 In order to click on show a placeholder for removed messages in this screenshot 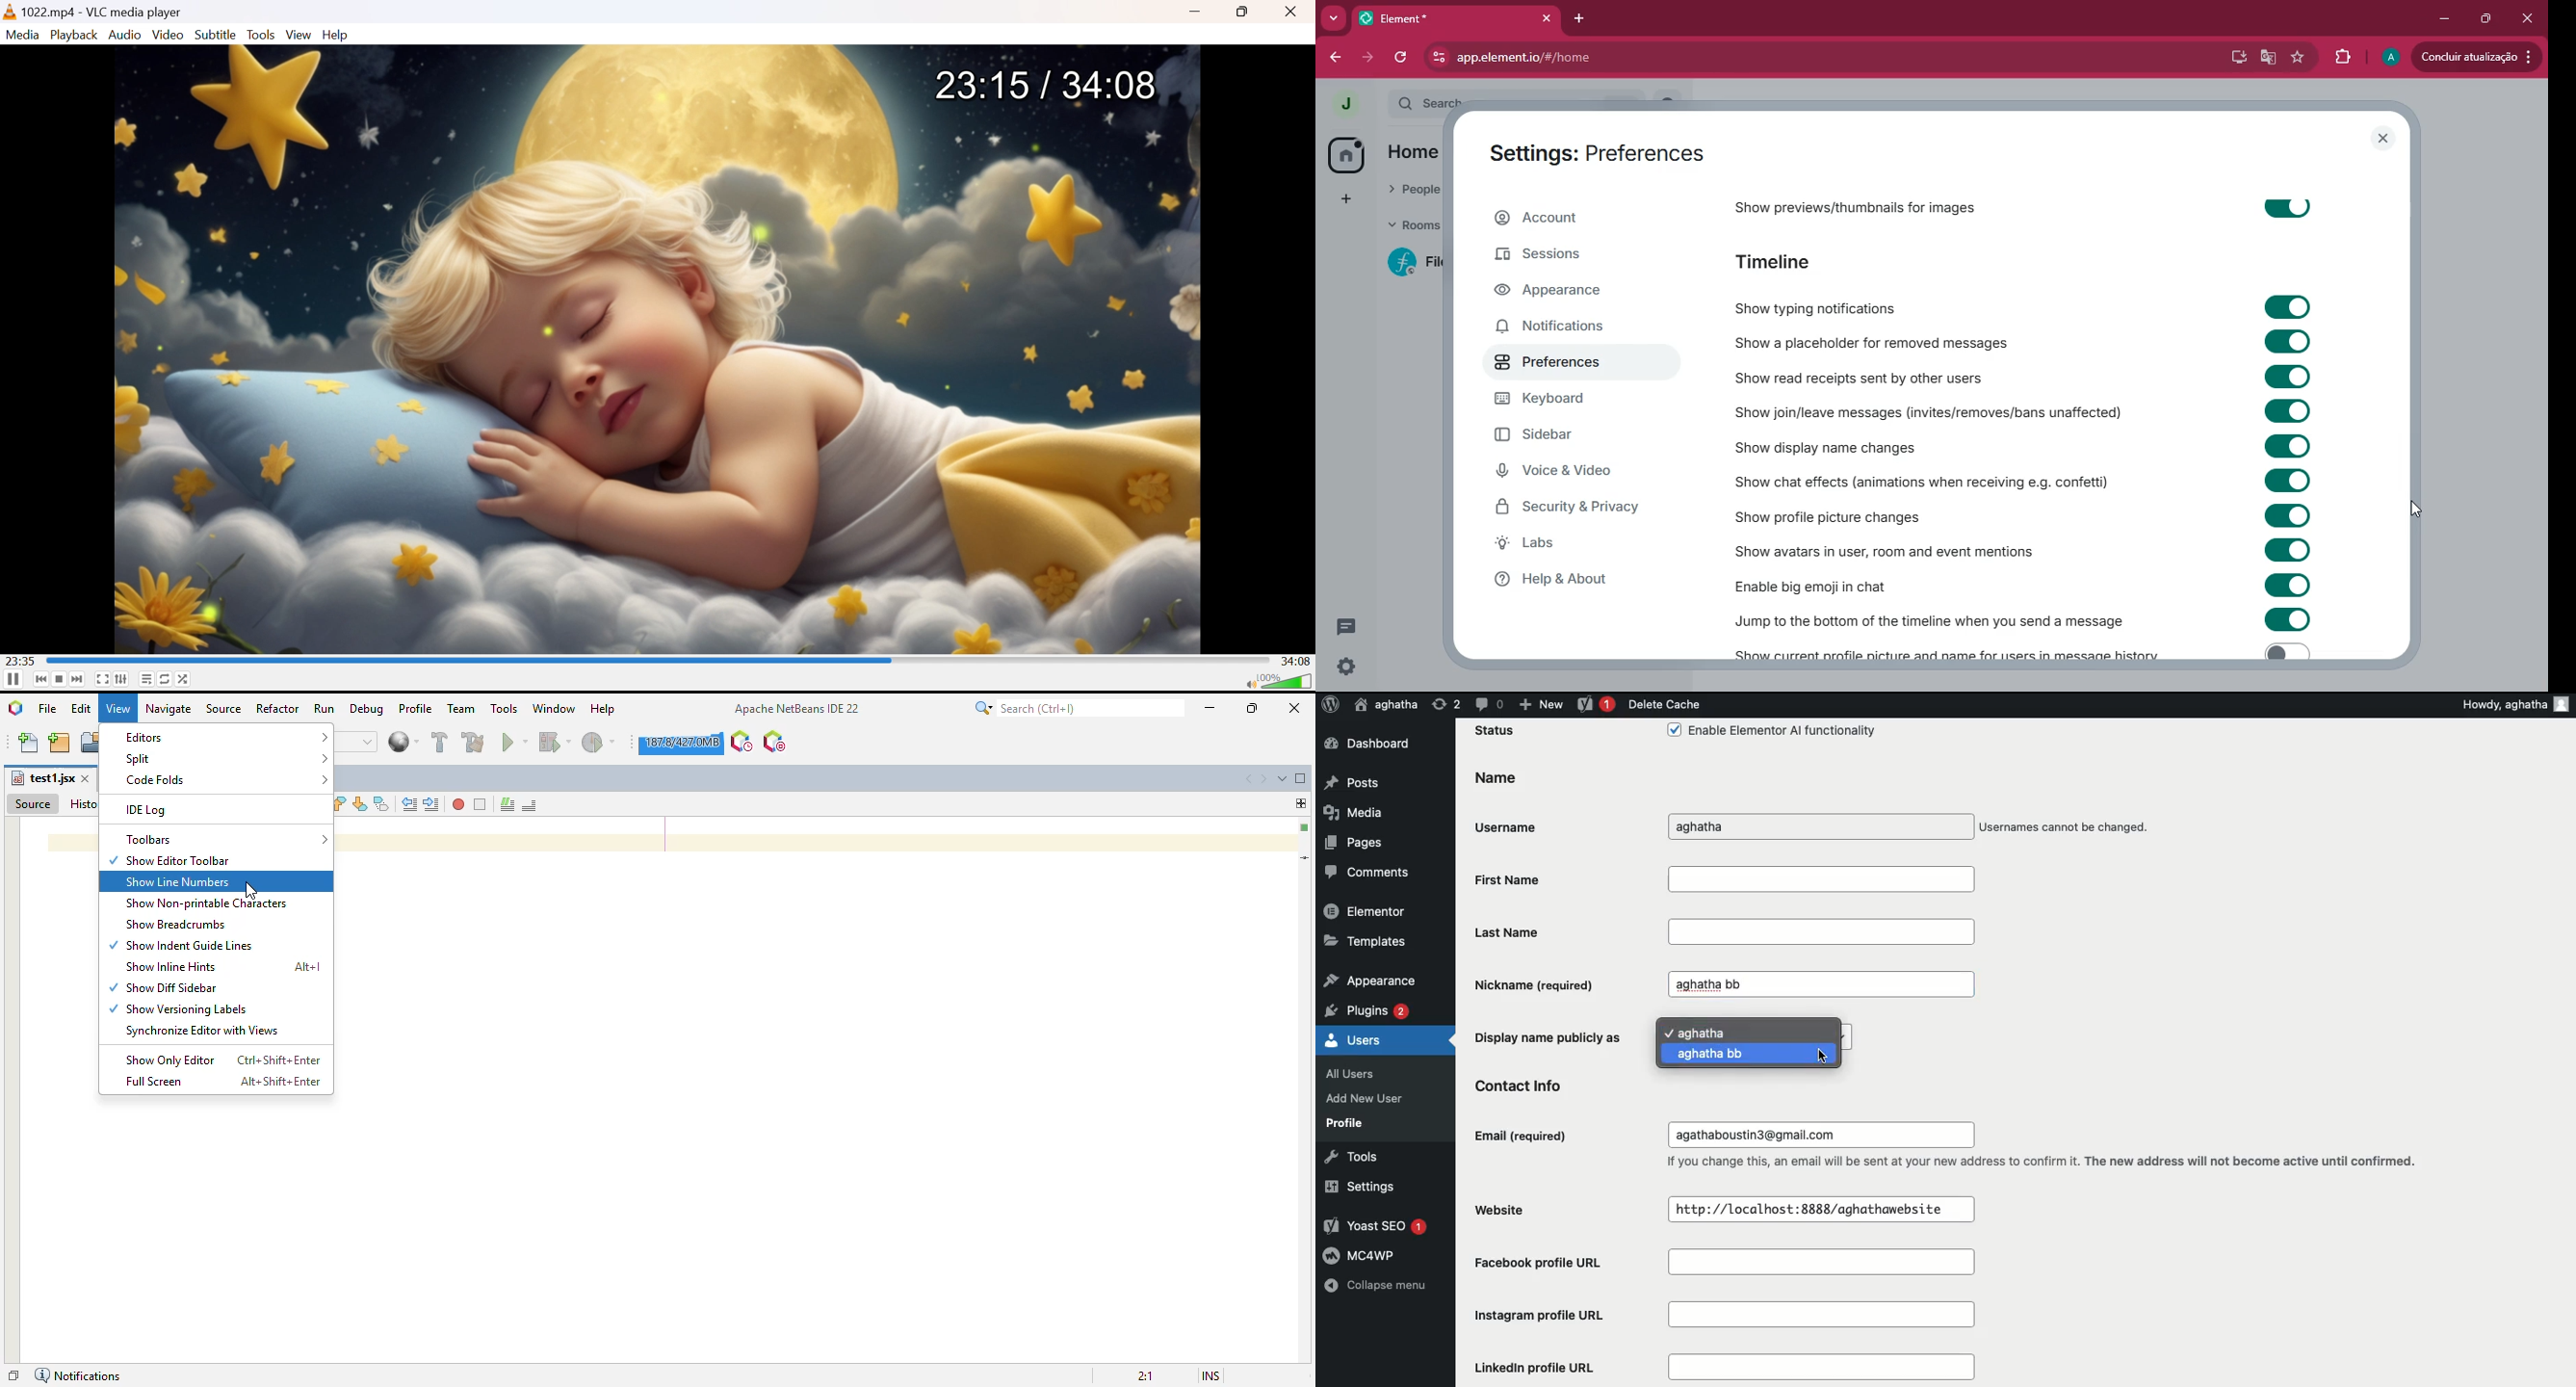, I will do `click(1869, 344)`.